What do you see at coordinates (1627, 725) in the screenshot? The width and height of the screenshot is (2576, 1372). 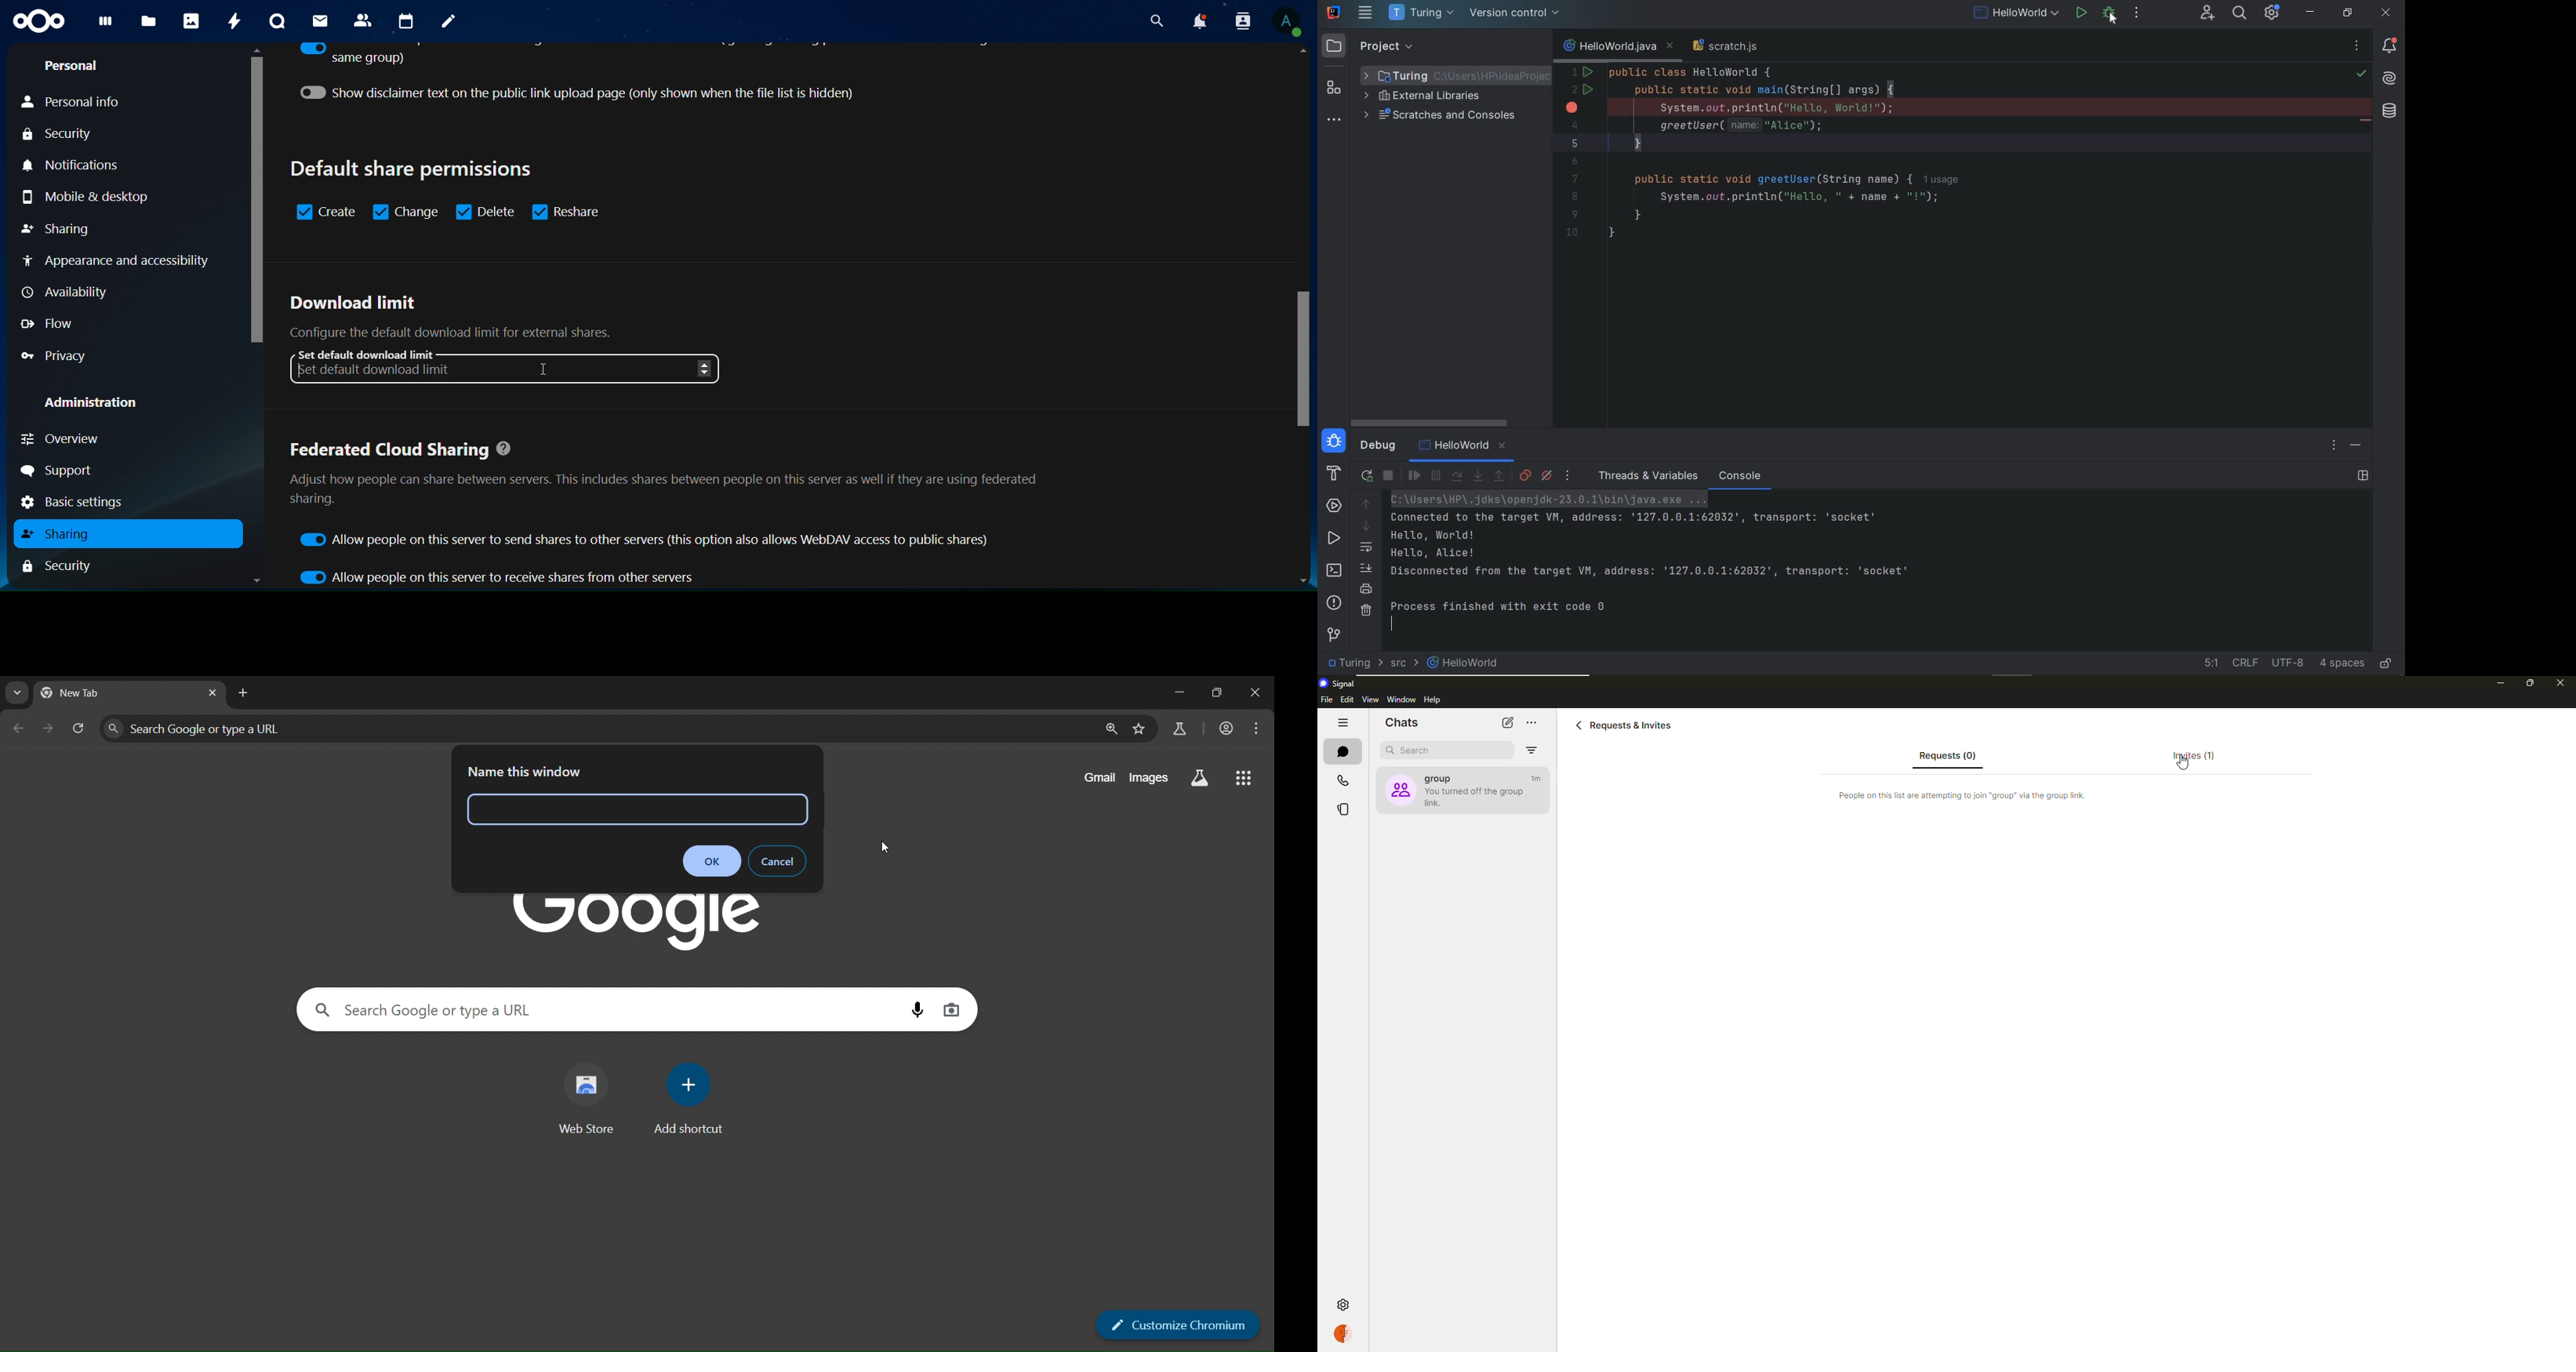 I see `requests & invites` at bounding box center [1627, 725].